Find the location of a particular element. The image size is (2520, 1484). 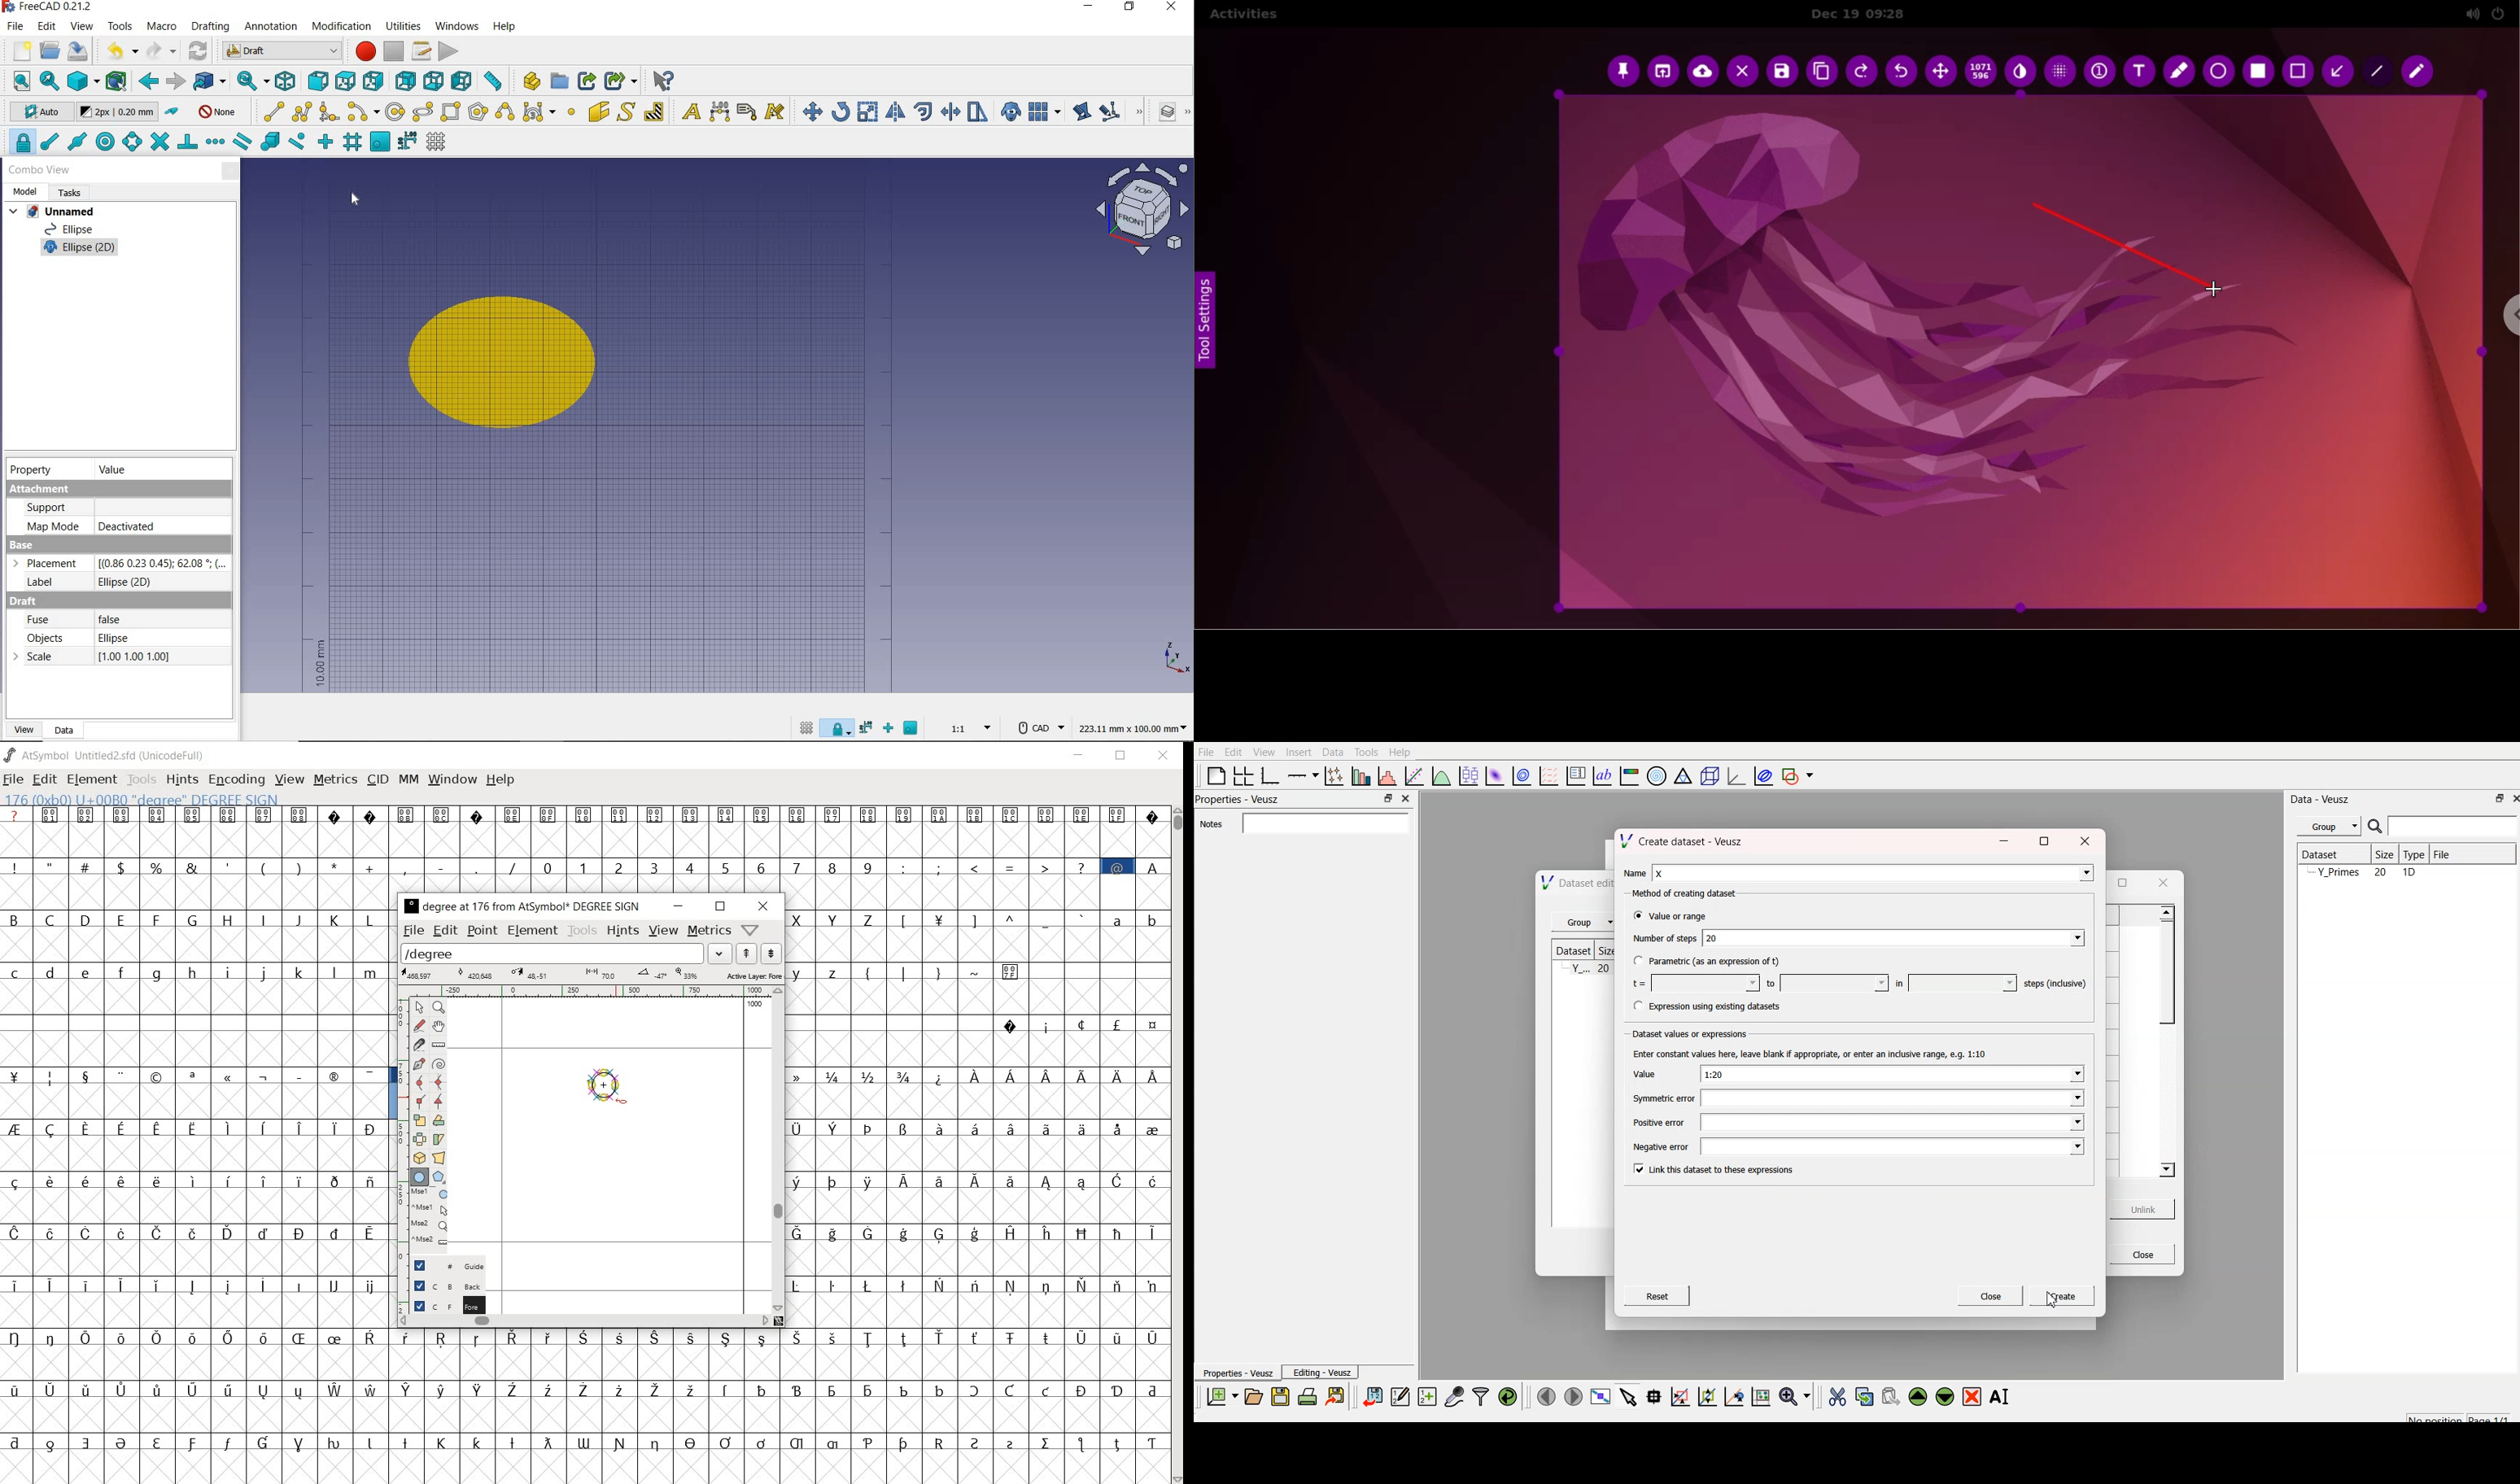

snap intersection is located at coordinates (159, 143).